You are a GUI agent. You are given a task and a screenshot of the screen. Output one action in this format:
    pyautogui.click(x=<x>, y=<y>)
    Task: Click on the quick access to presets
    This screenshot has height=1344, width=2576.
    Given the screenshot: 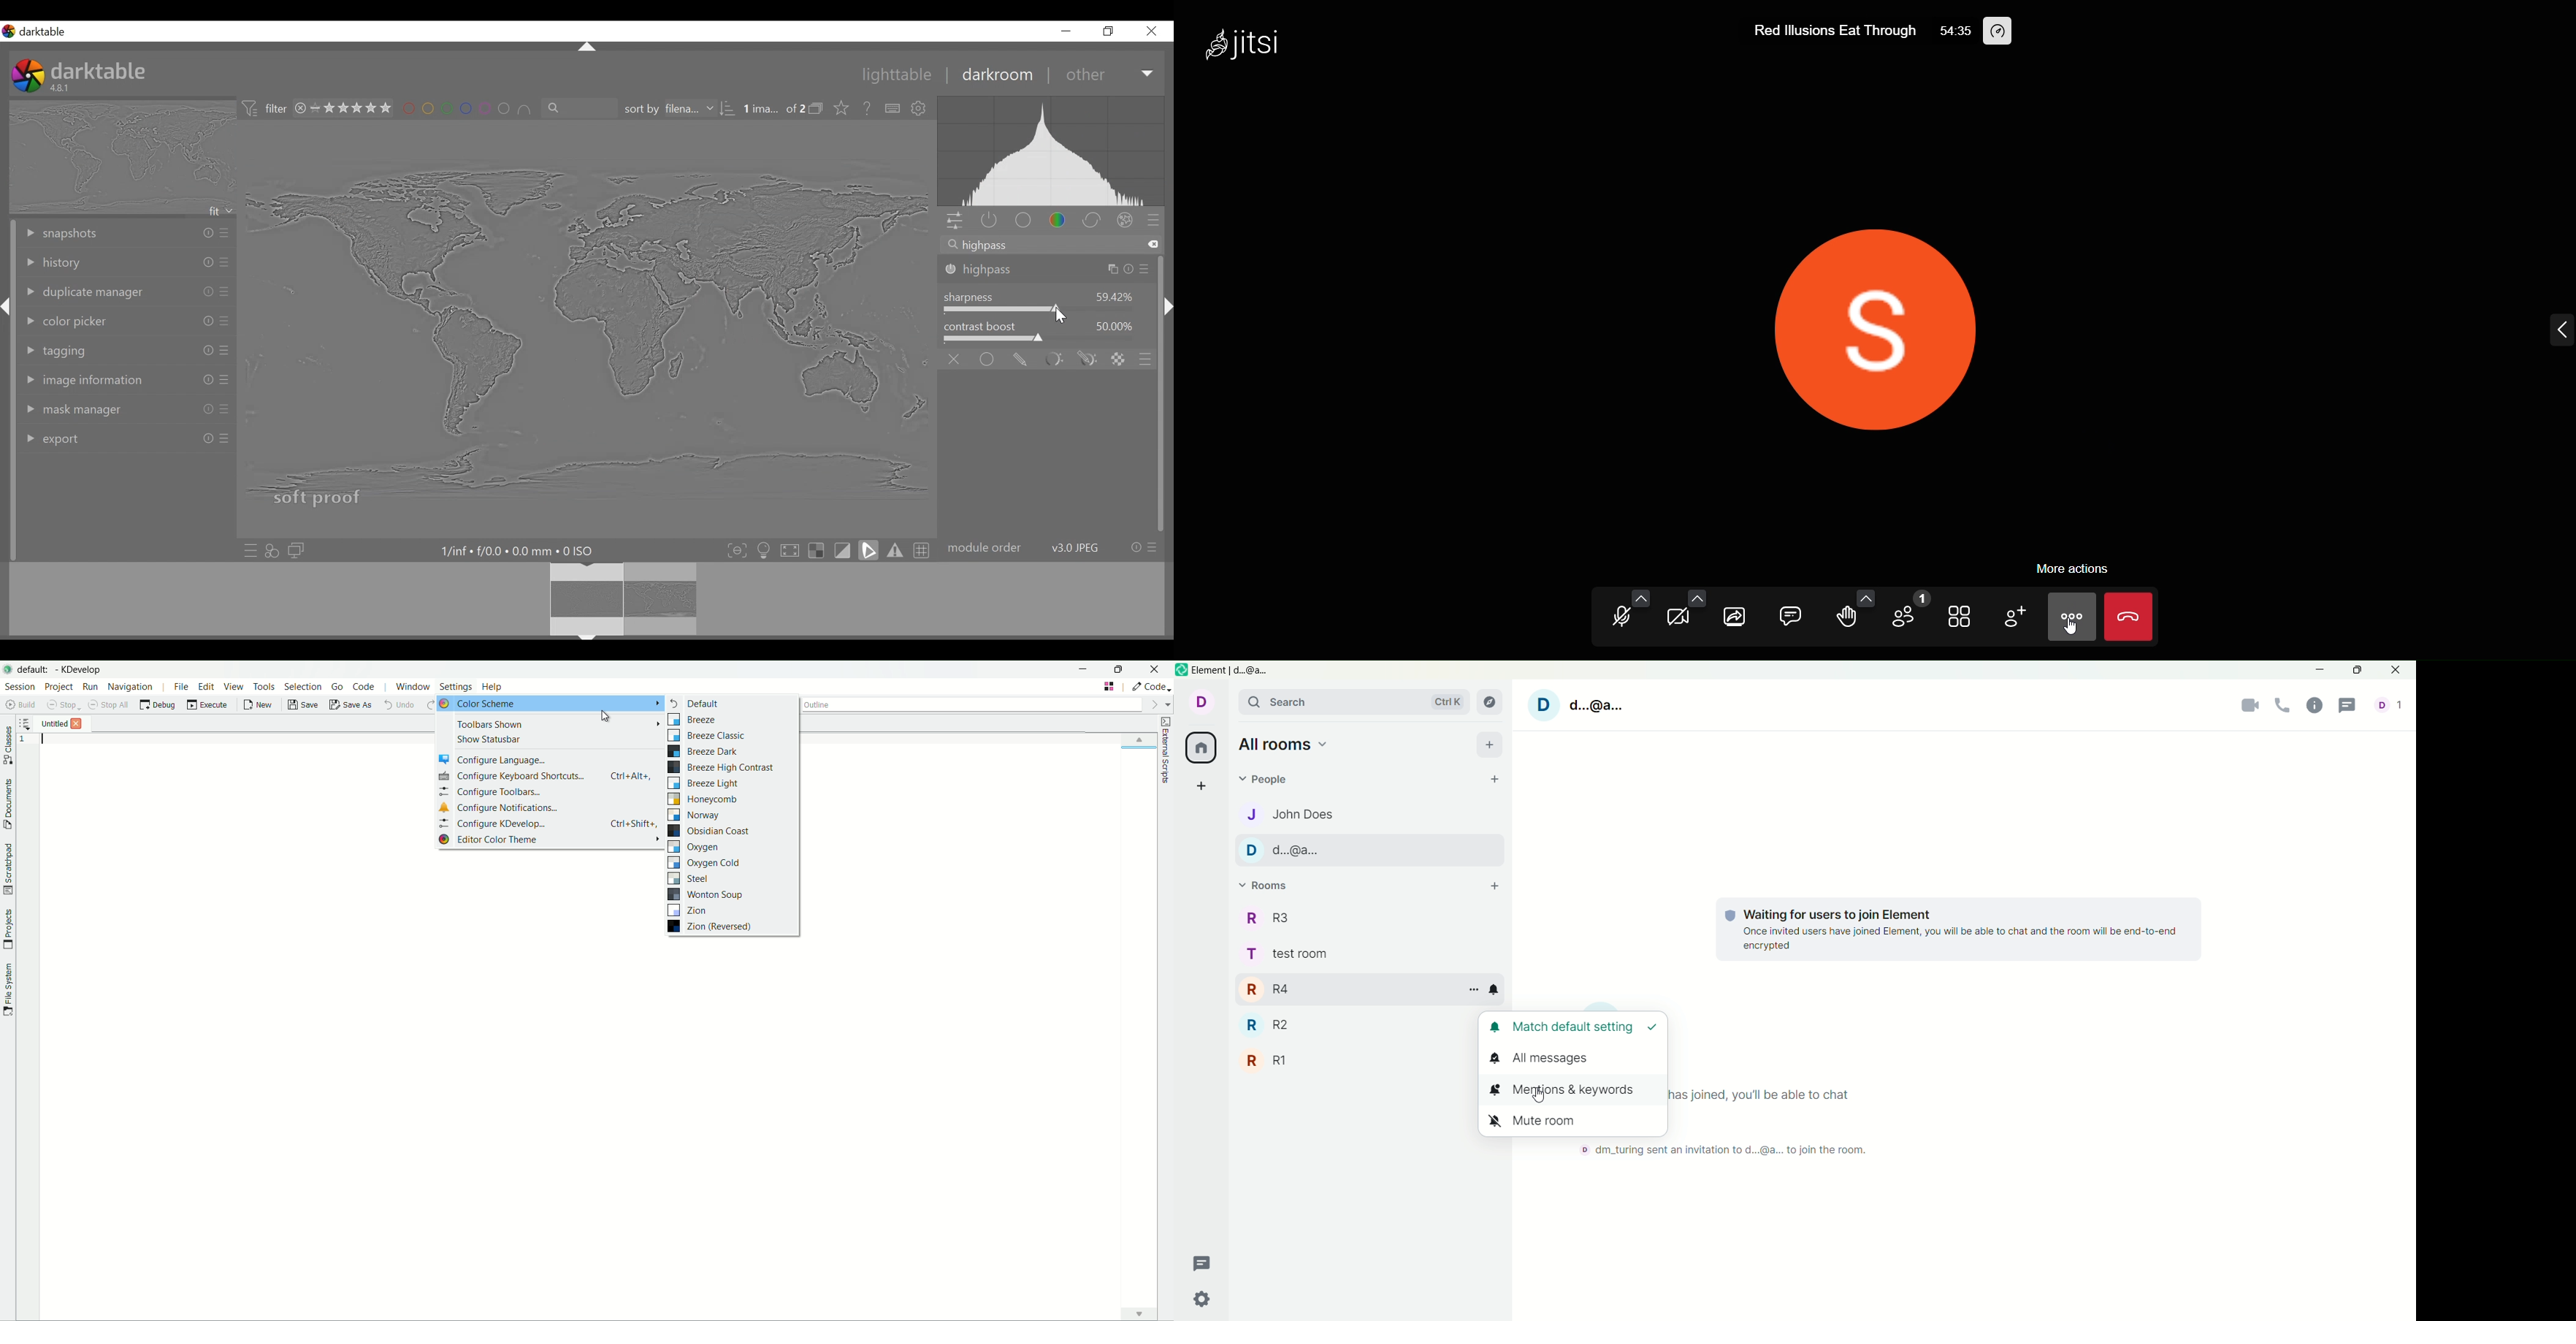 What is the action you would take?
    pyautogui.click(x=248, y=551)
    